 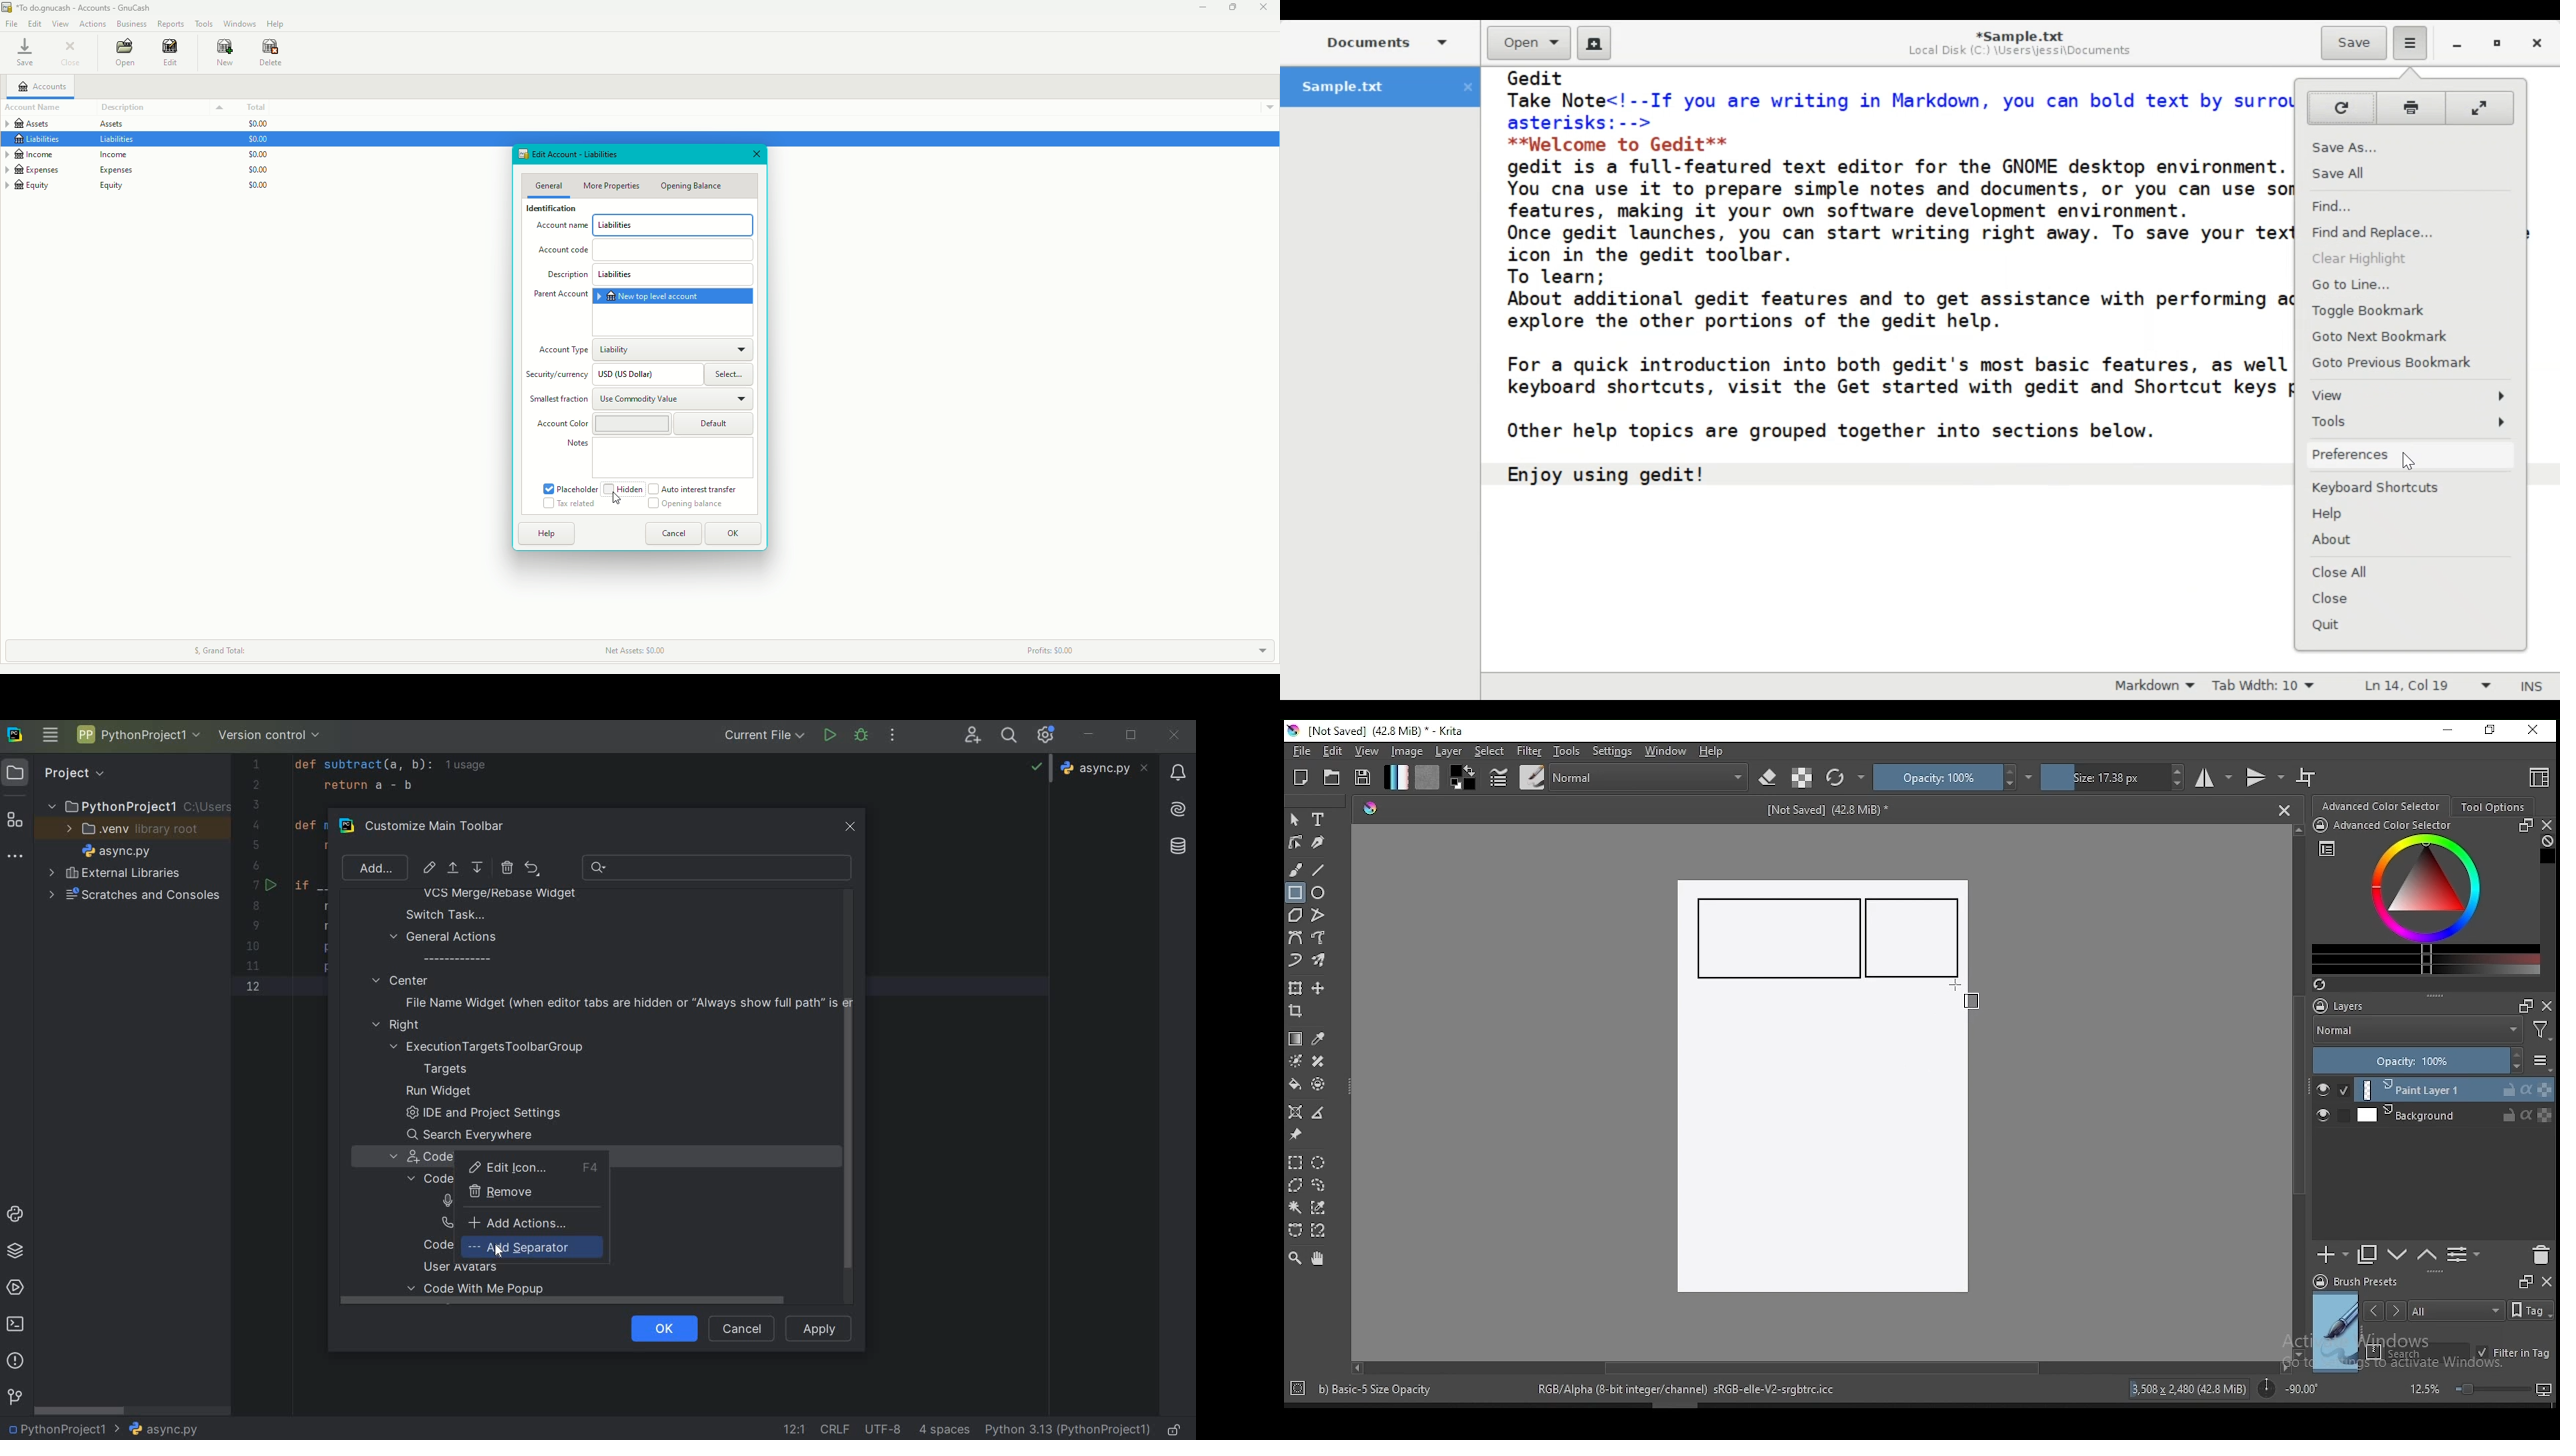 I want to click on View, so click(x=63, y=24).